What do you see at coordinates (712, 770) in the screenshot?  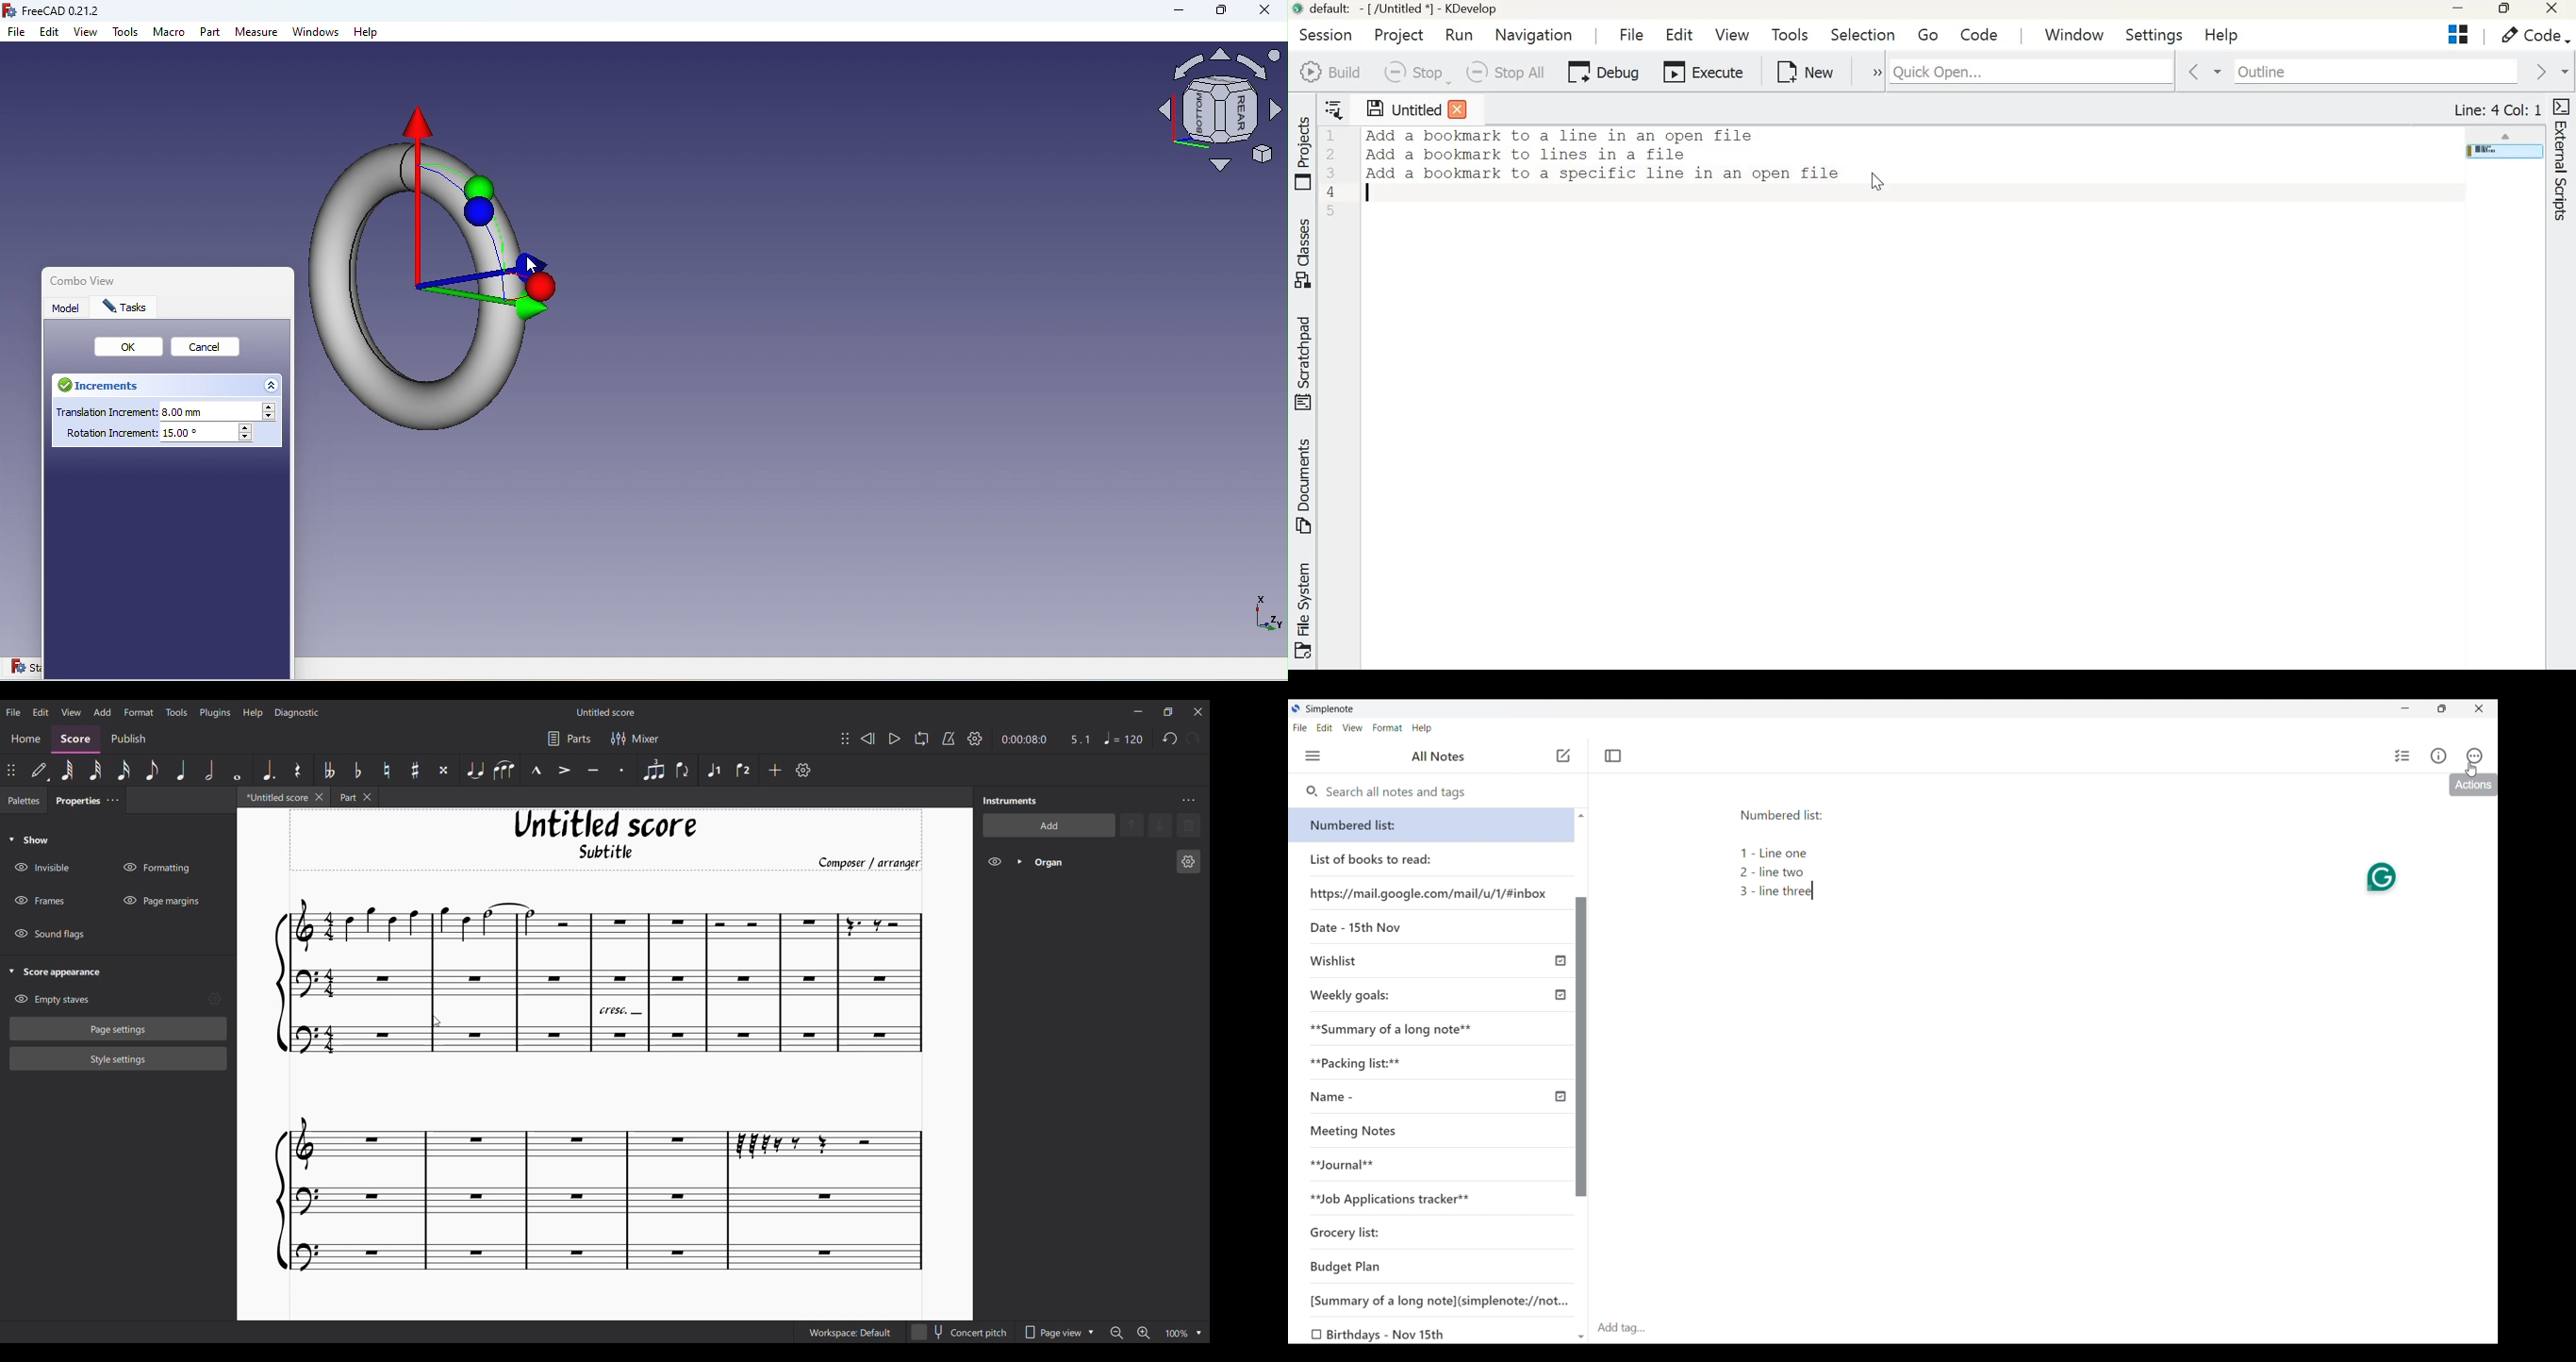 I see `Voice 1` at bounding box center [712, 770].